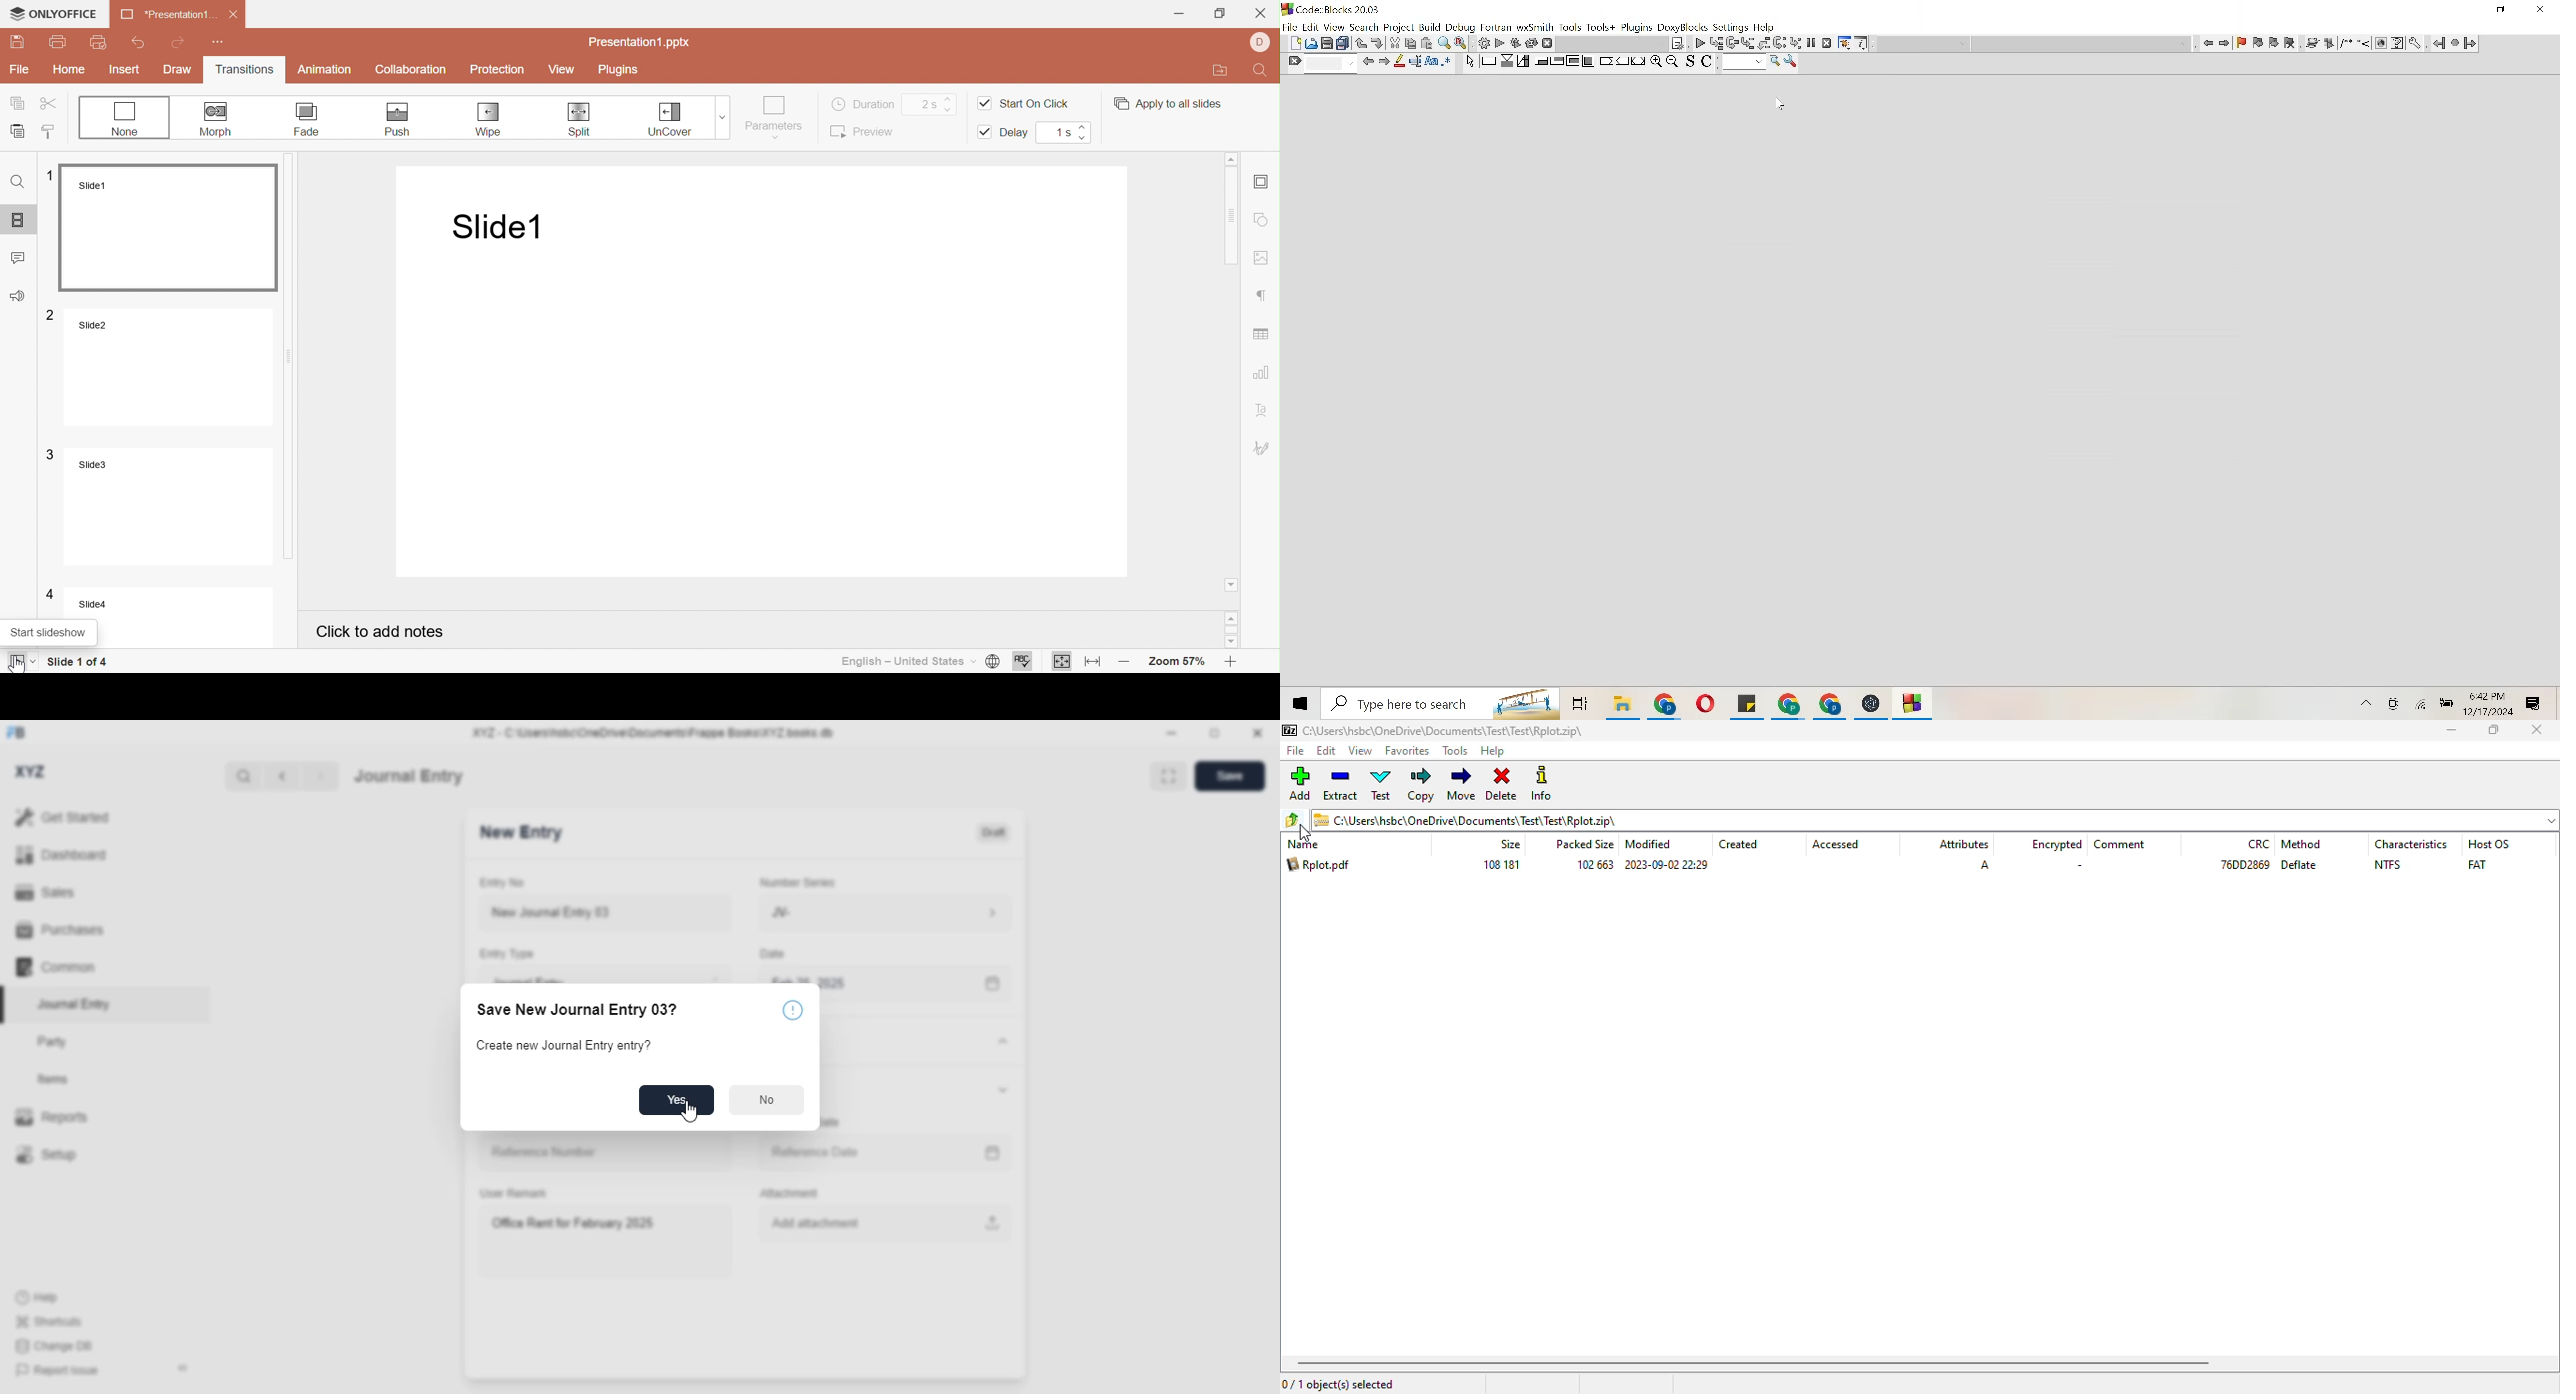 This screenshot has height=1400, width=2576. What do you see at coordinates (1394, 42) in the screenshot?
I see `Trim` at bounding box center [1394, 42].